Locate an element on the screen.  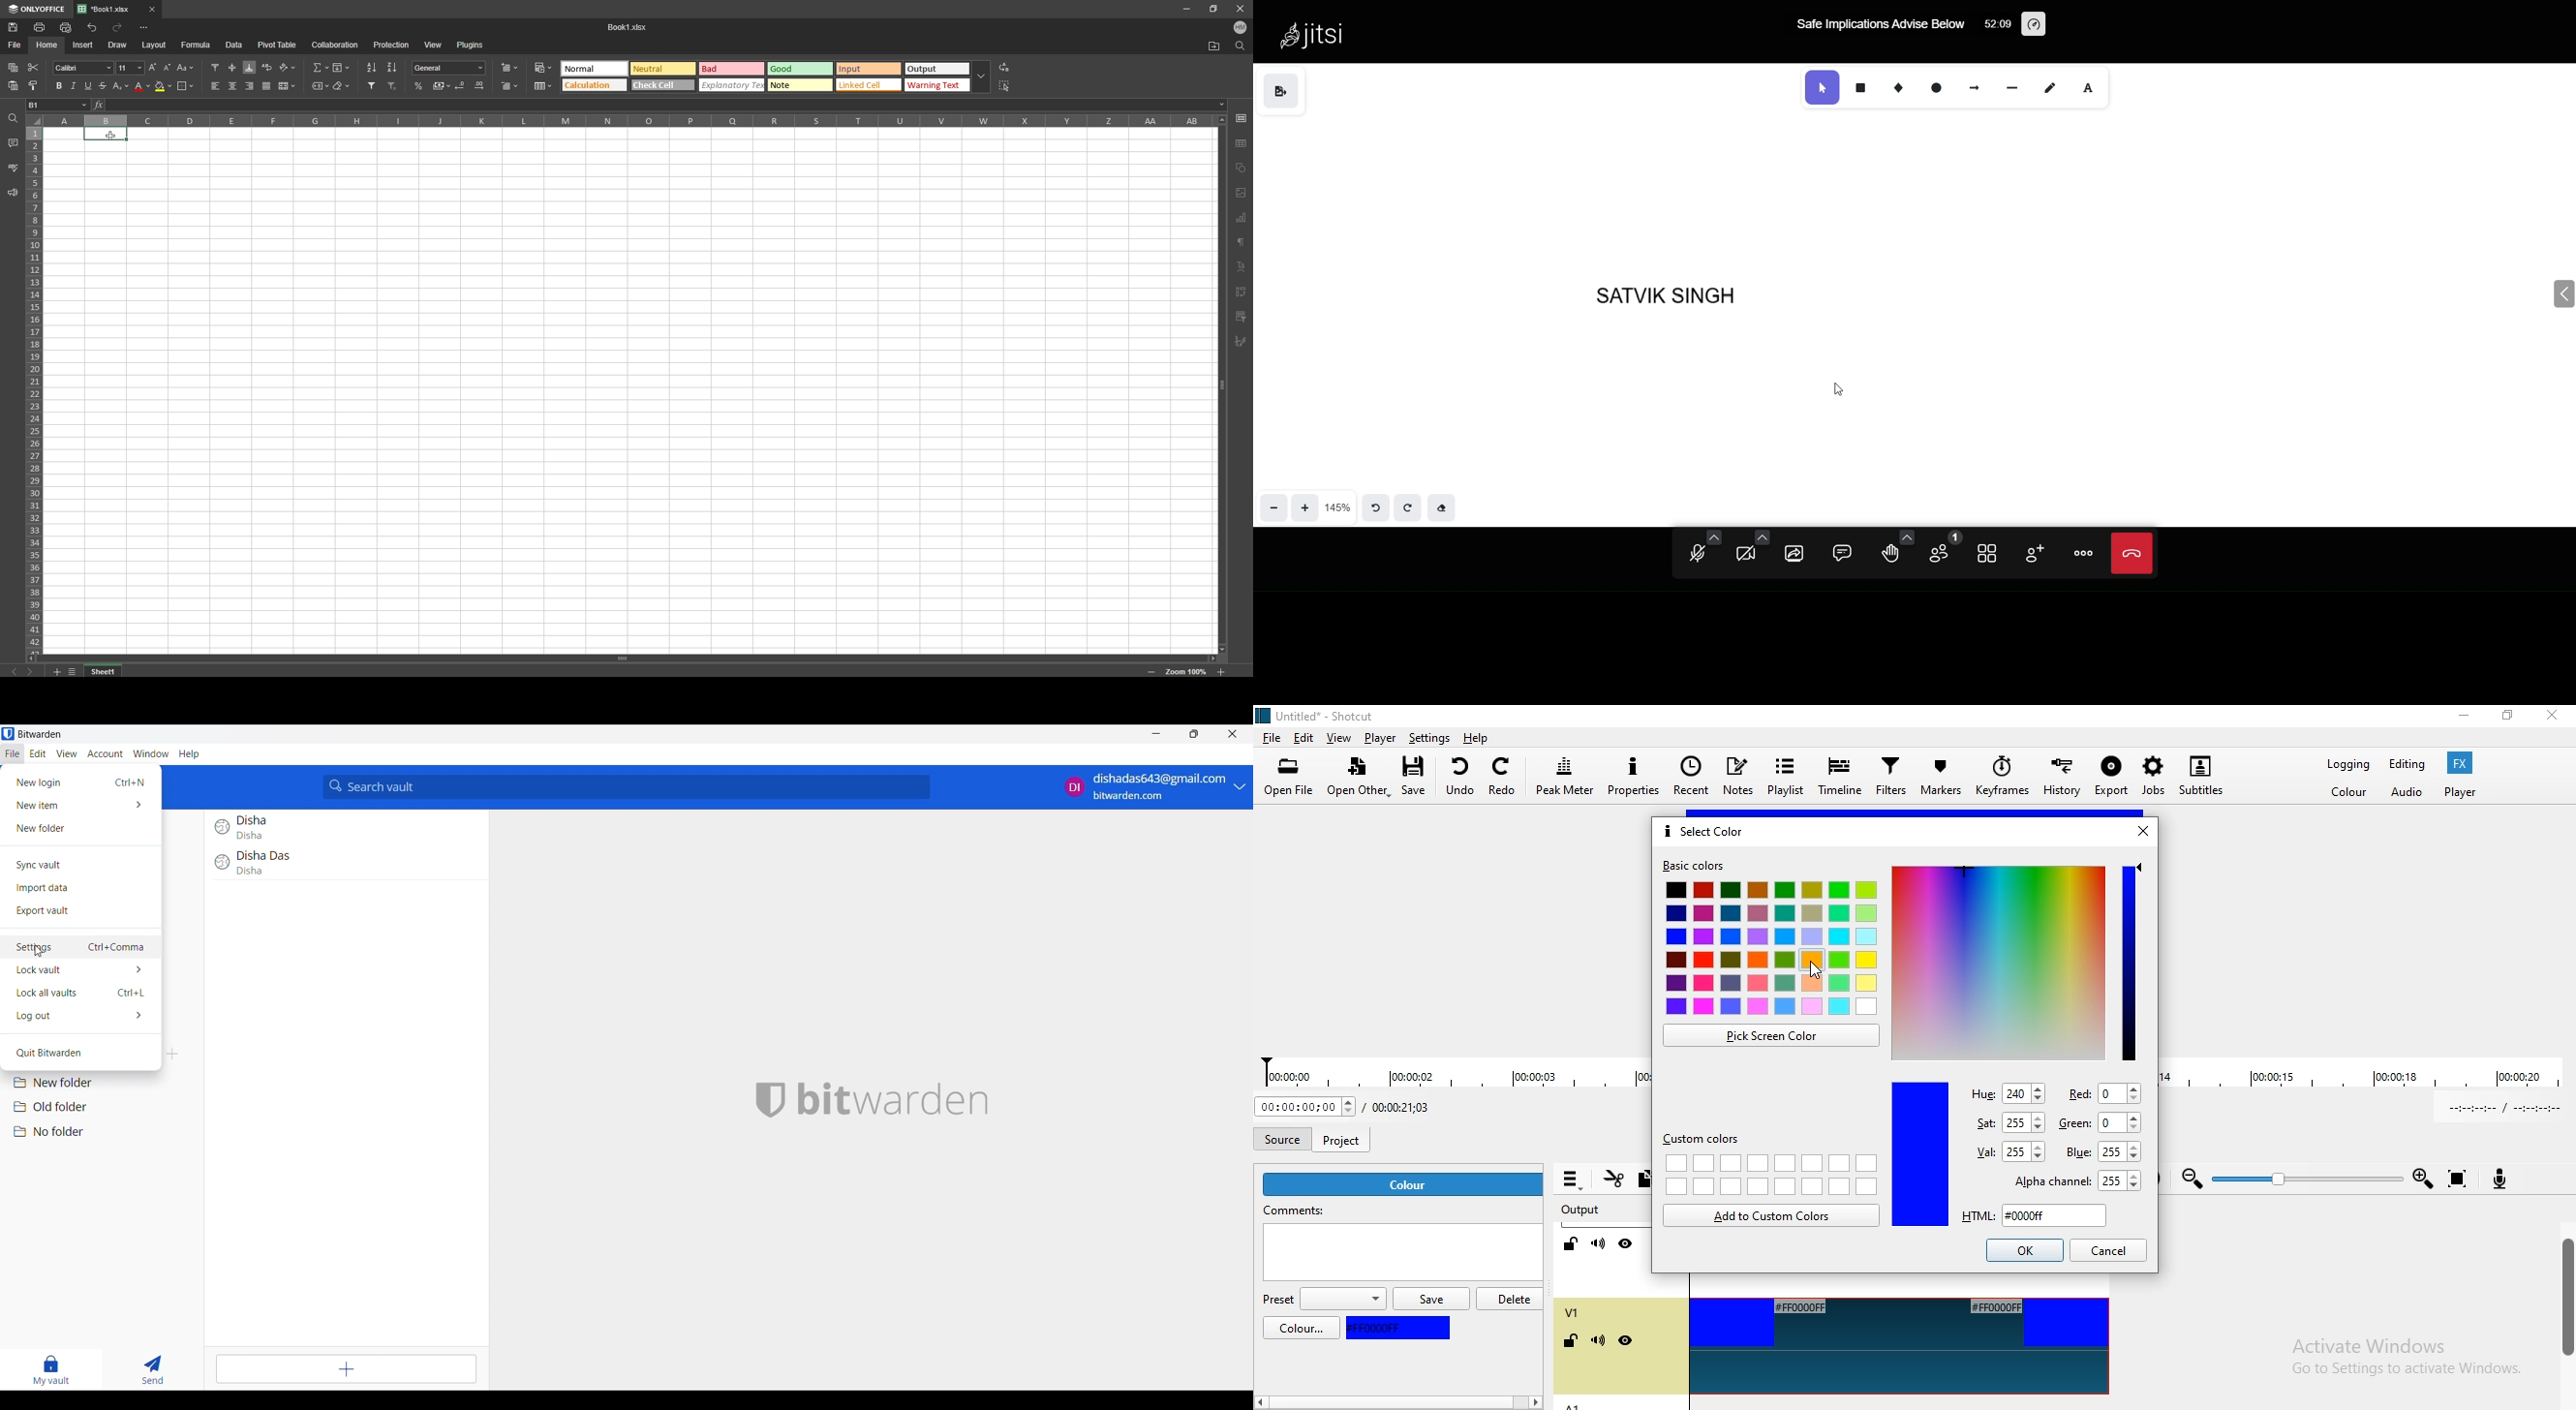
Settings is located at coordinates (1431, 739).